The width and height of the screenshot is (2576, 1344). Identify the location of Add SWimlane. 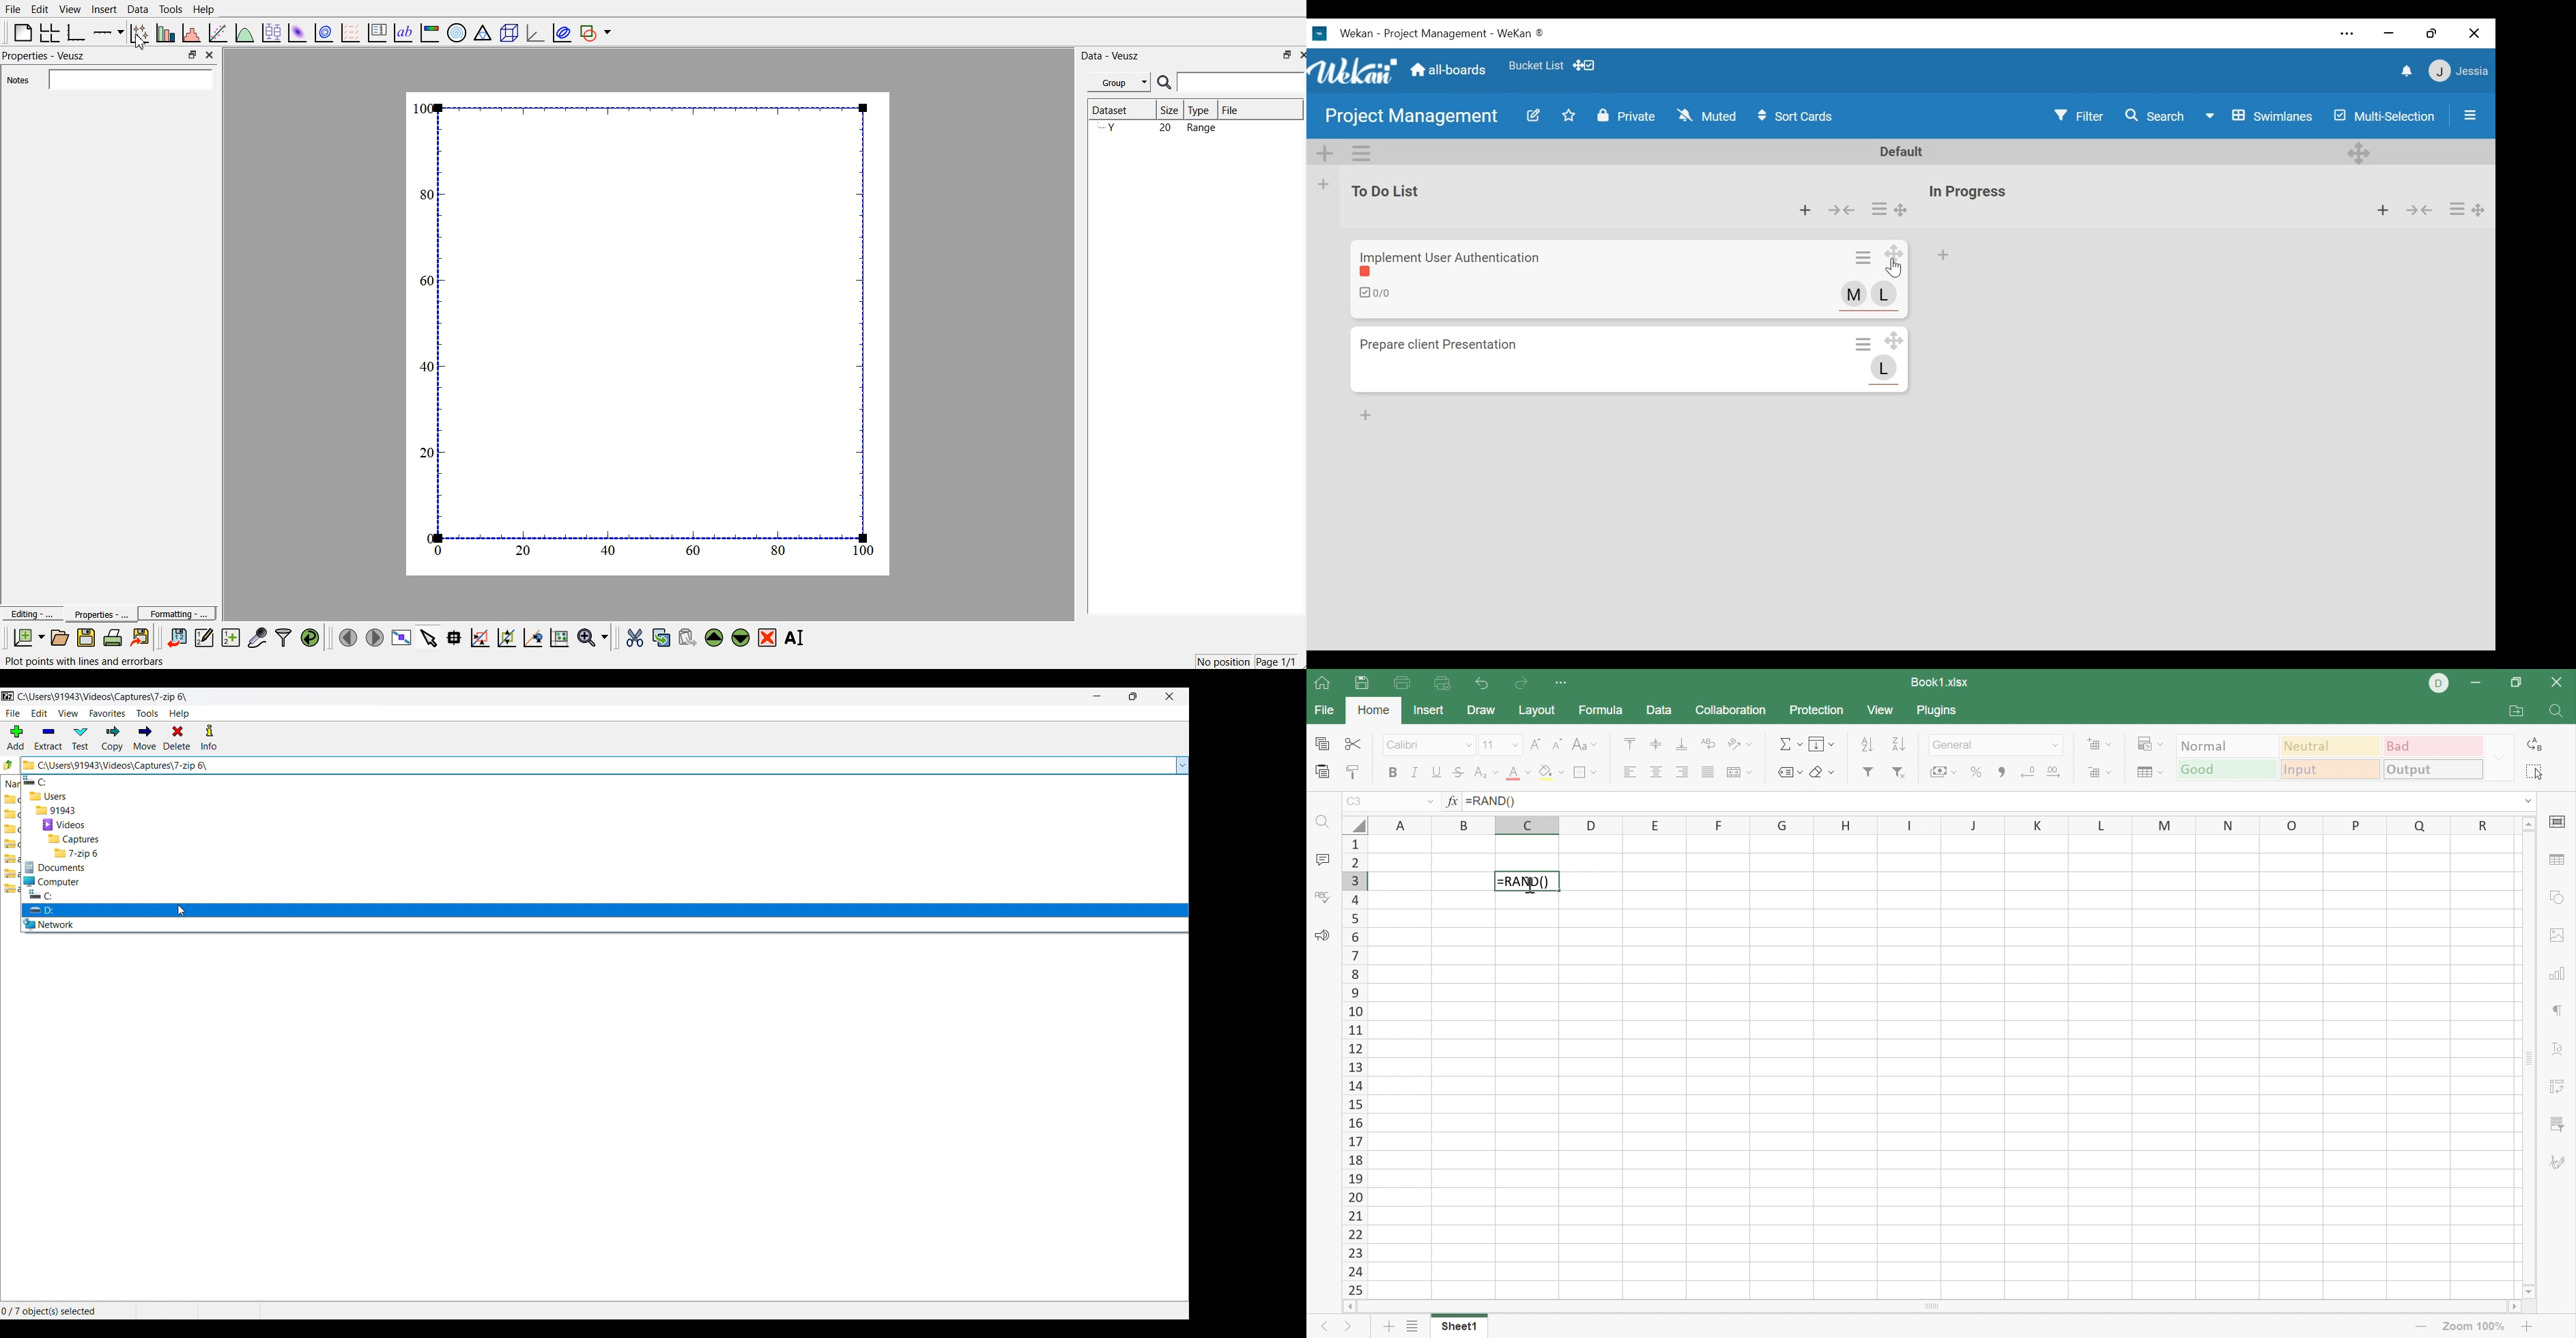
(1327, 152).